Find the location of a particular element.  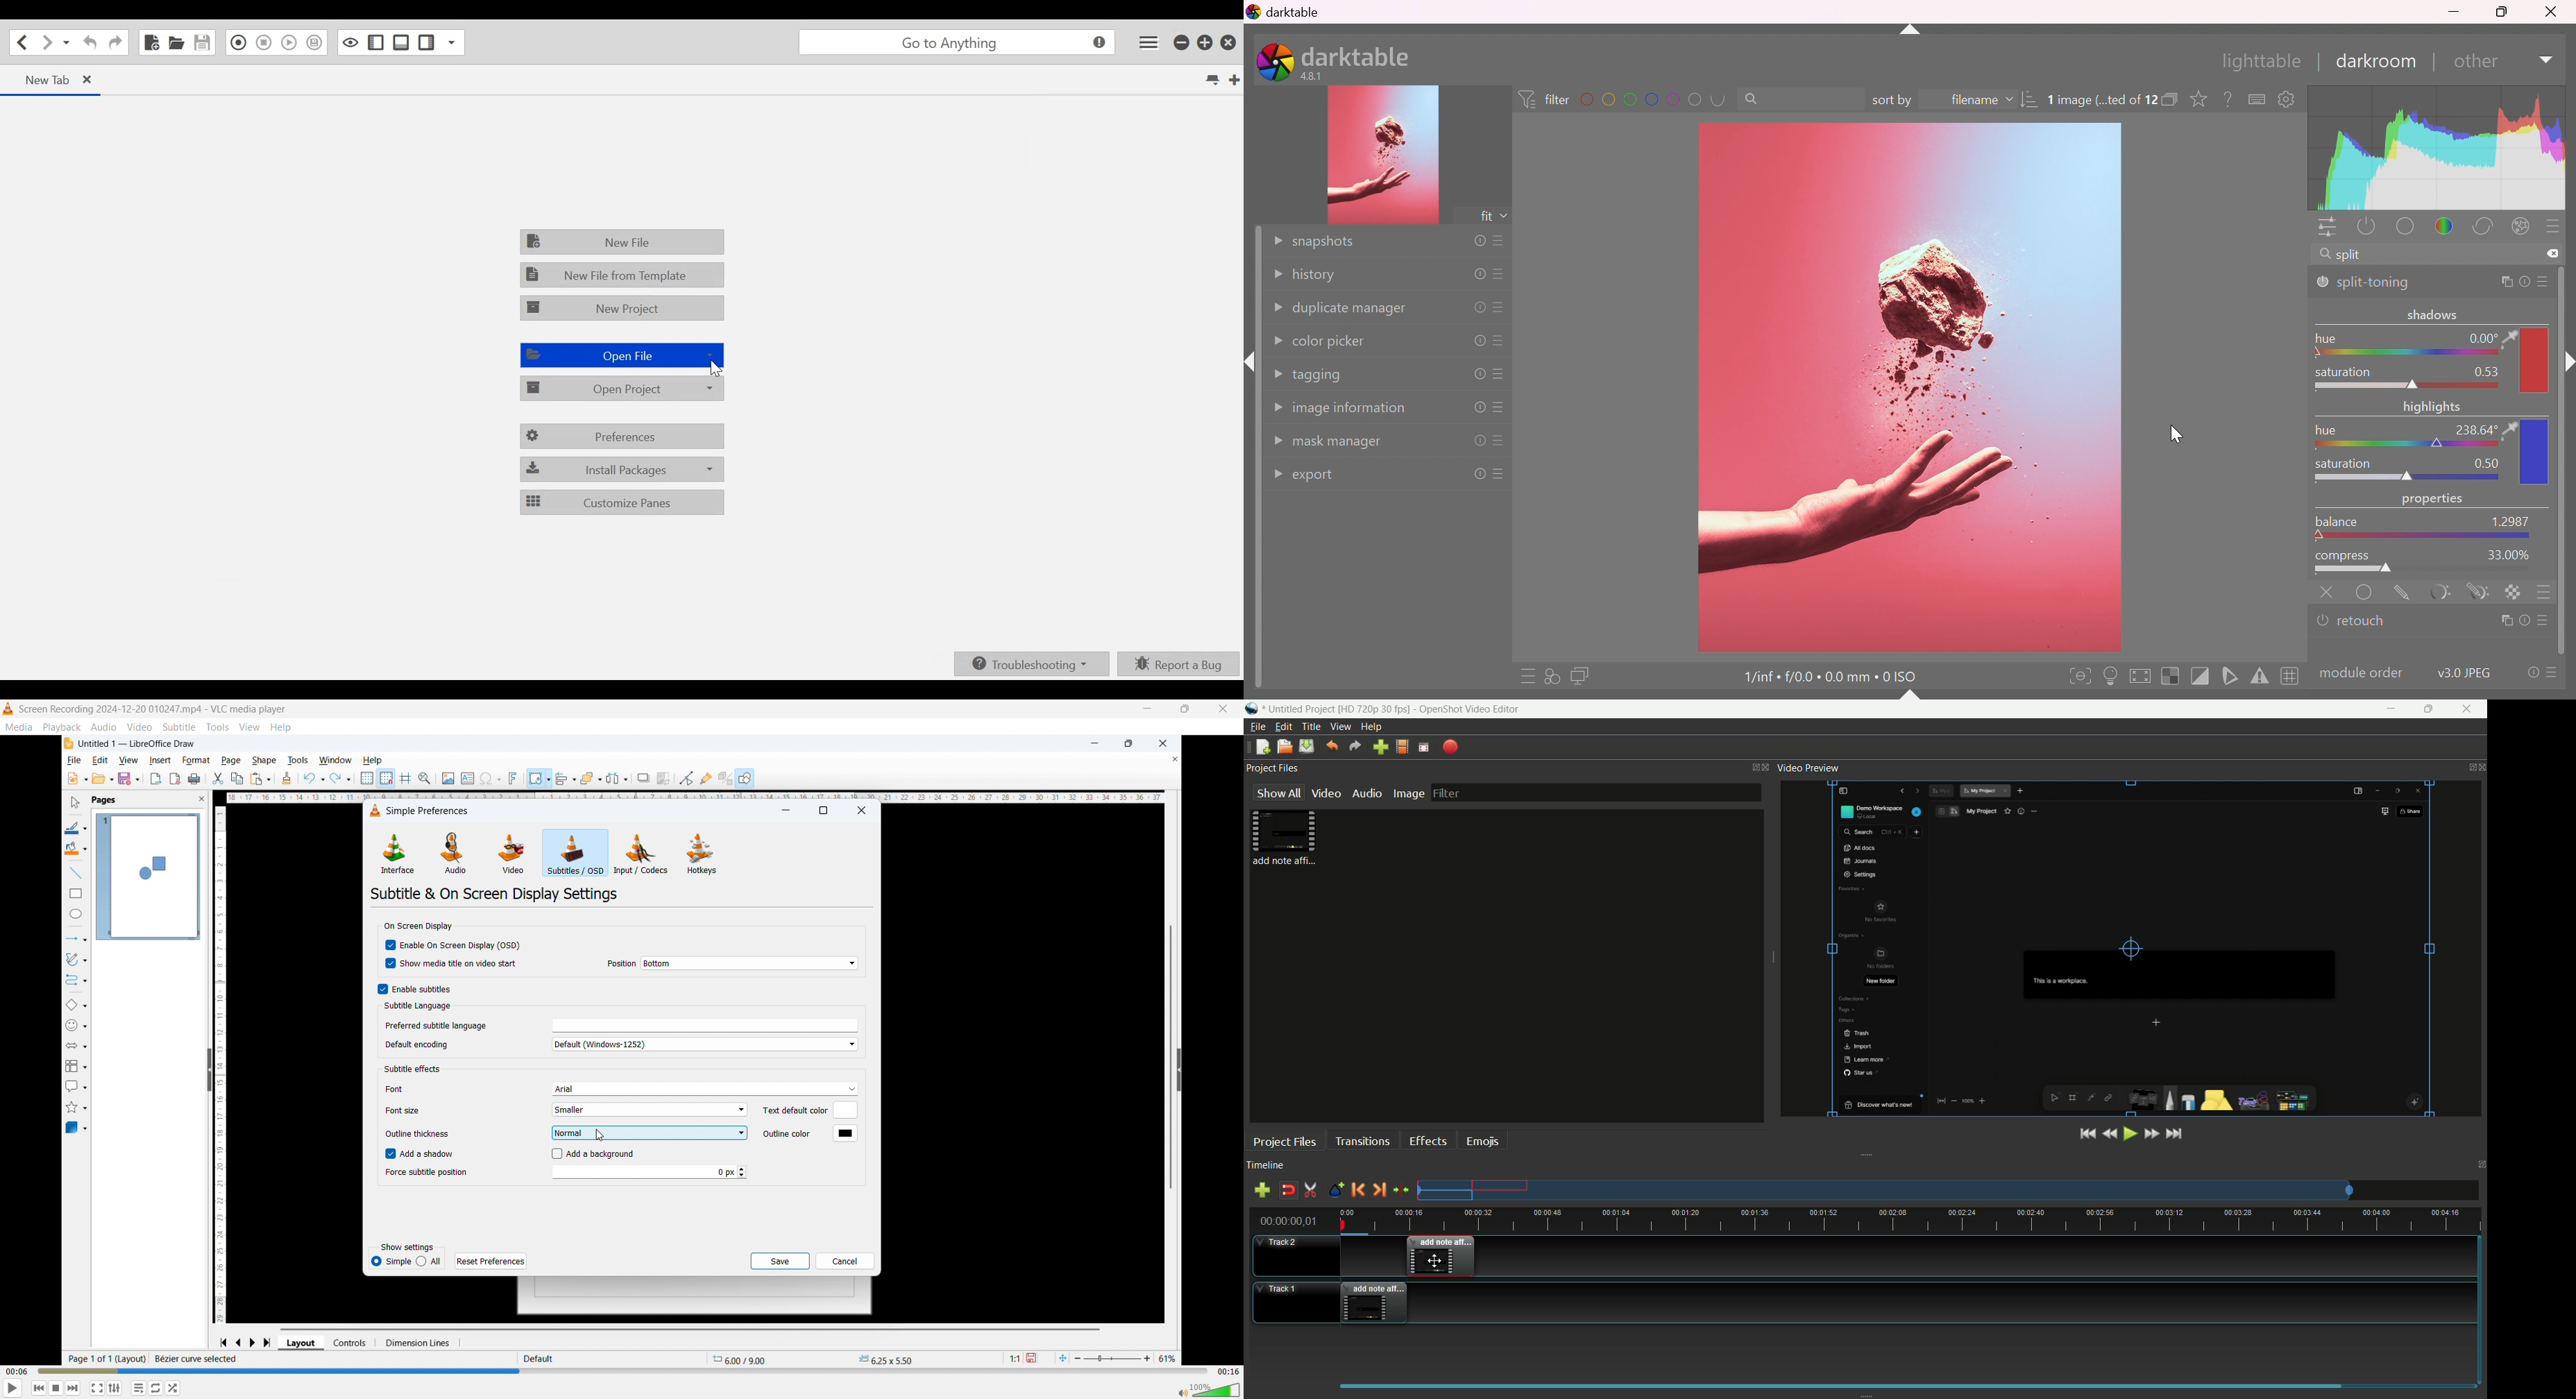

| is located at coordinates (2317, 63).